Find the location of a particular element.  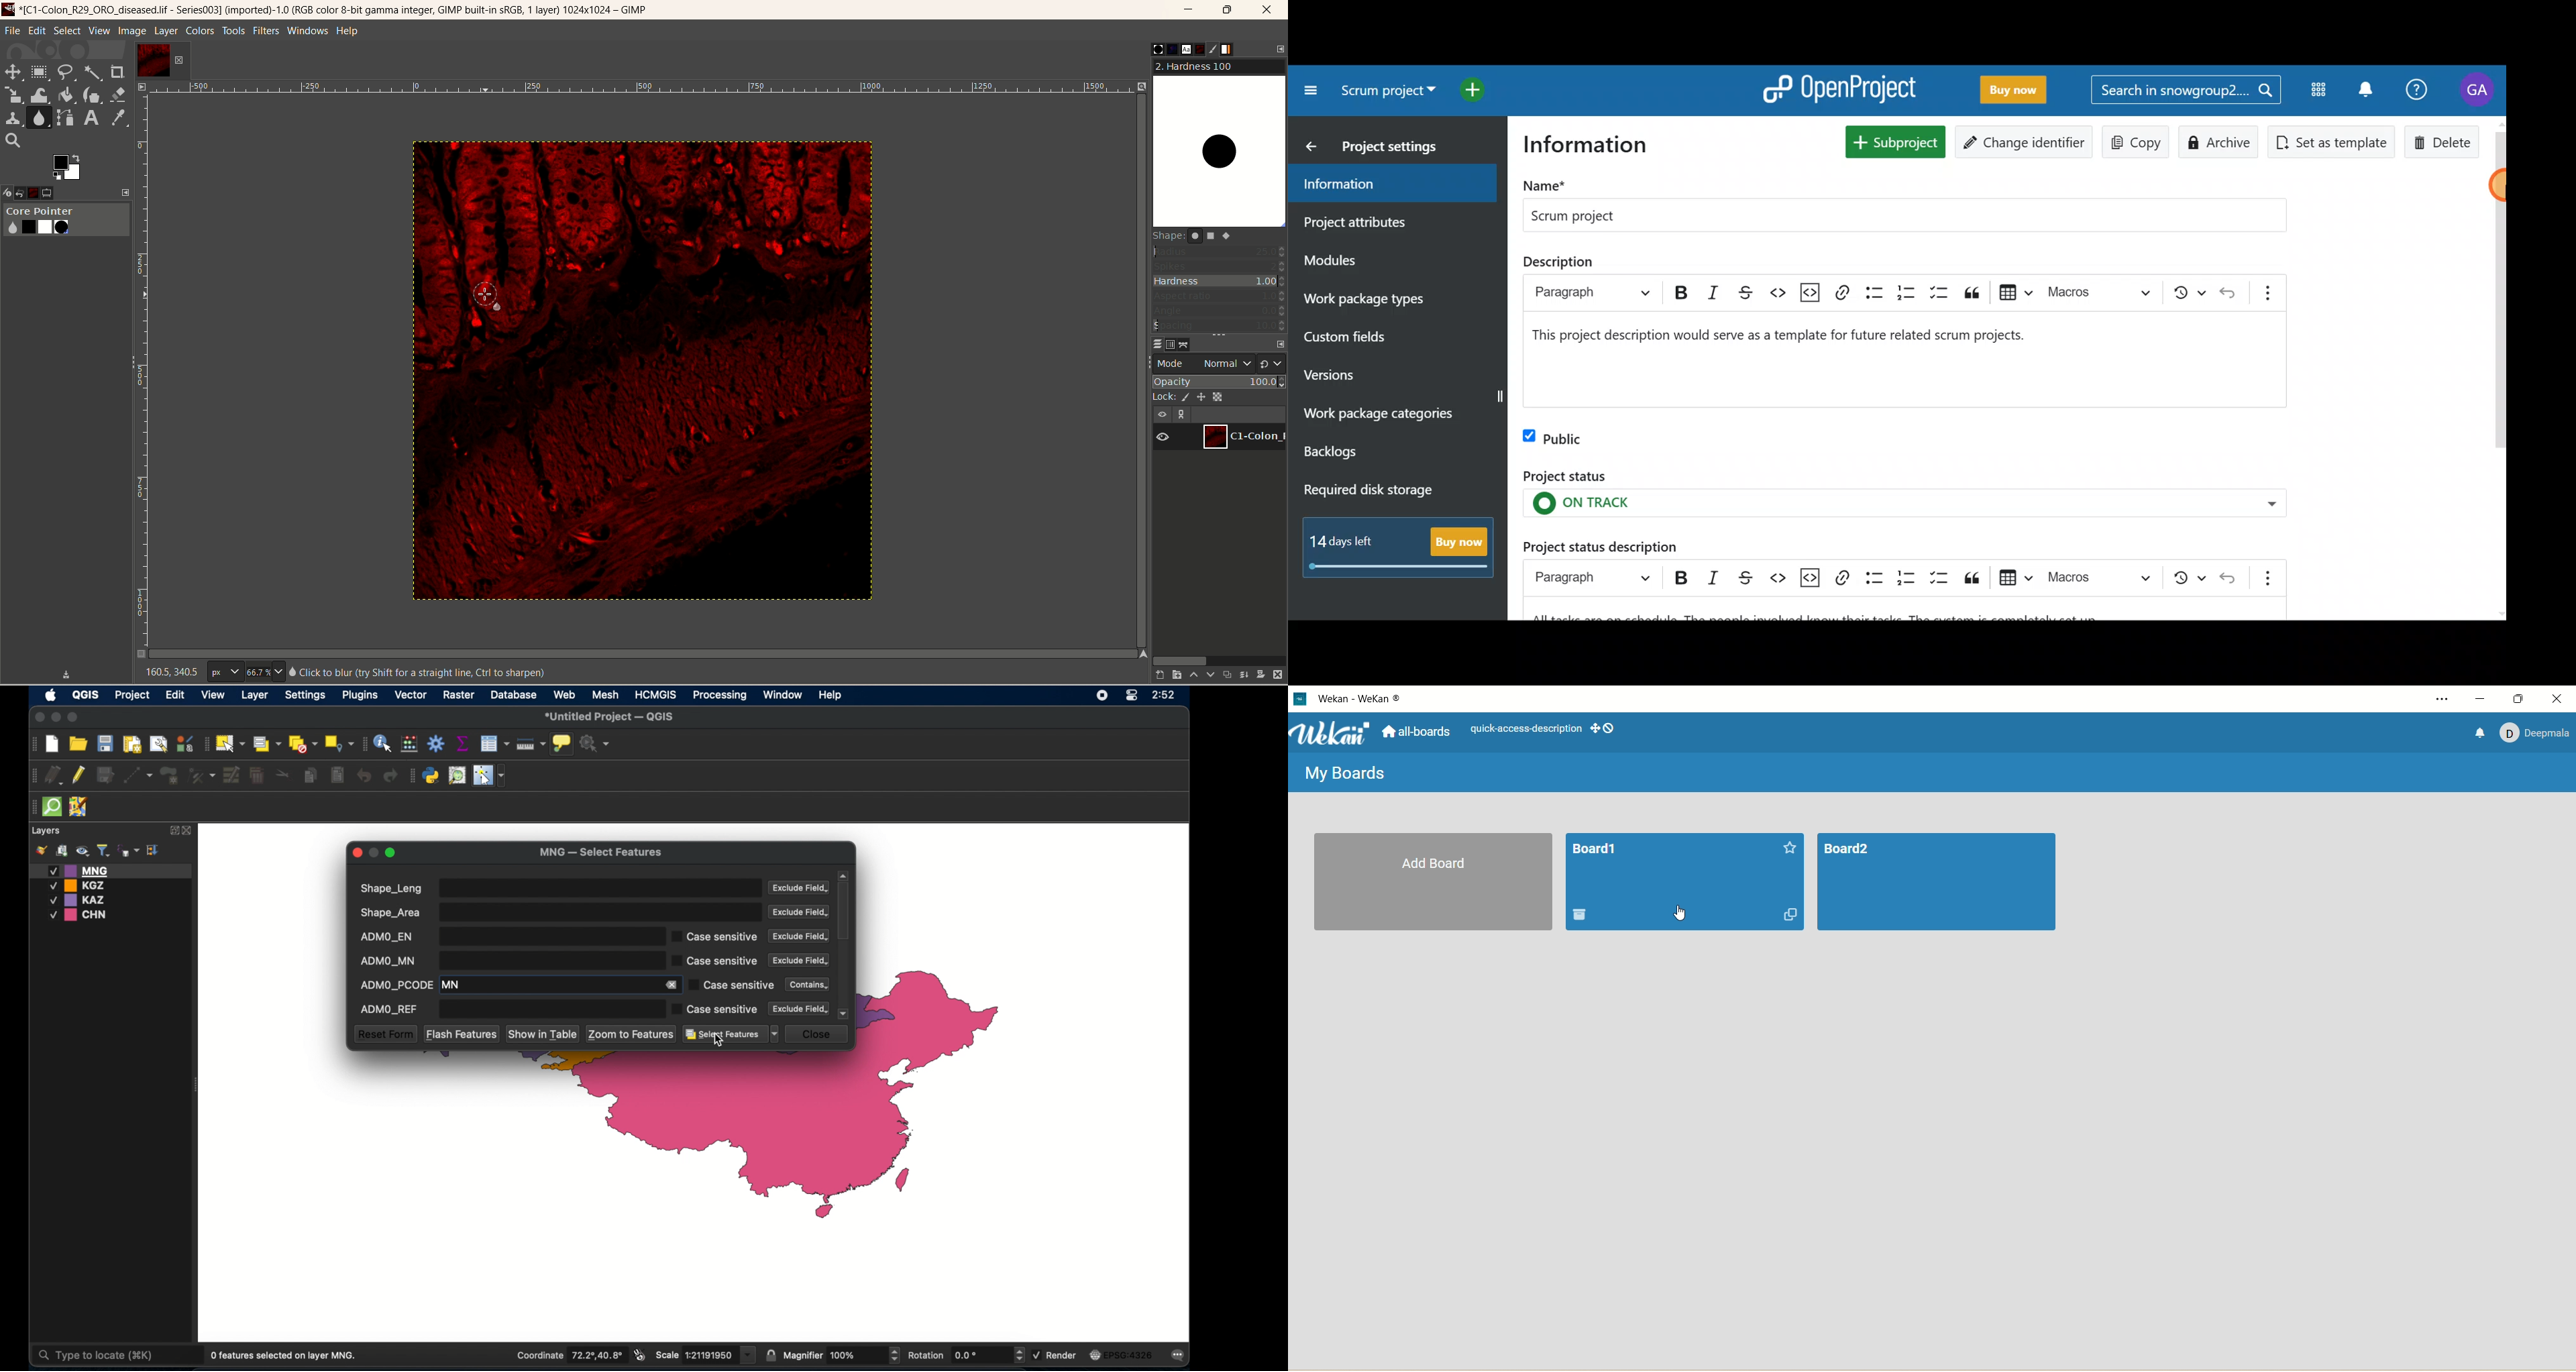

Set as template is located at coordinates (2335, 144).